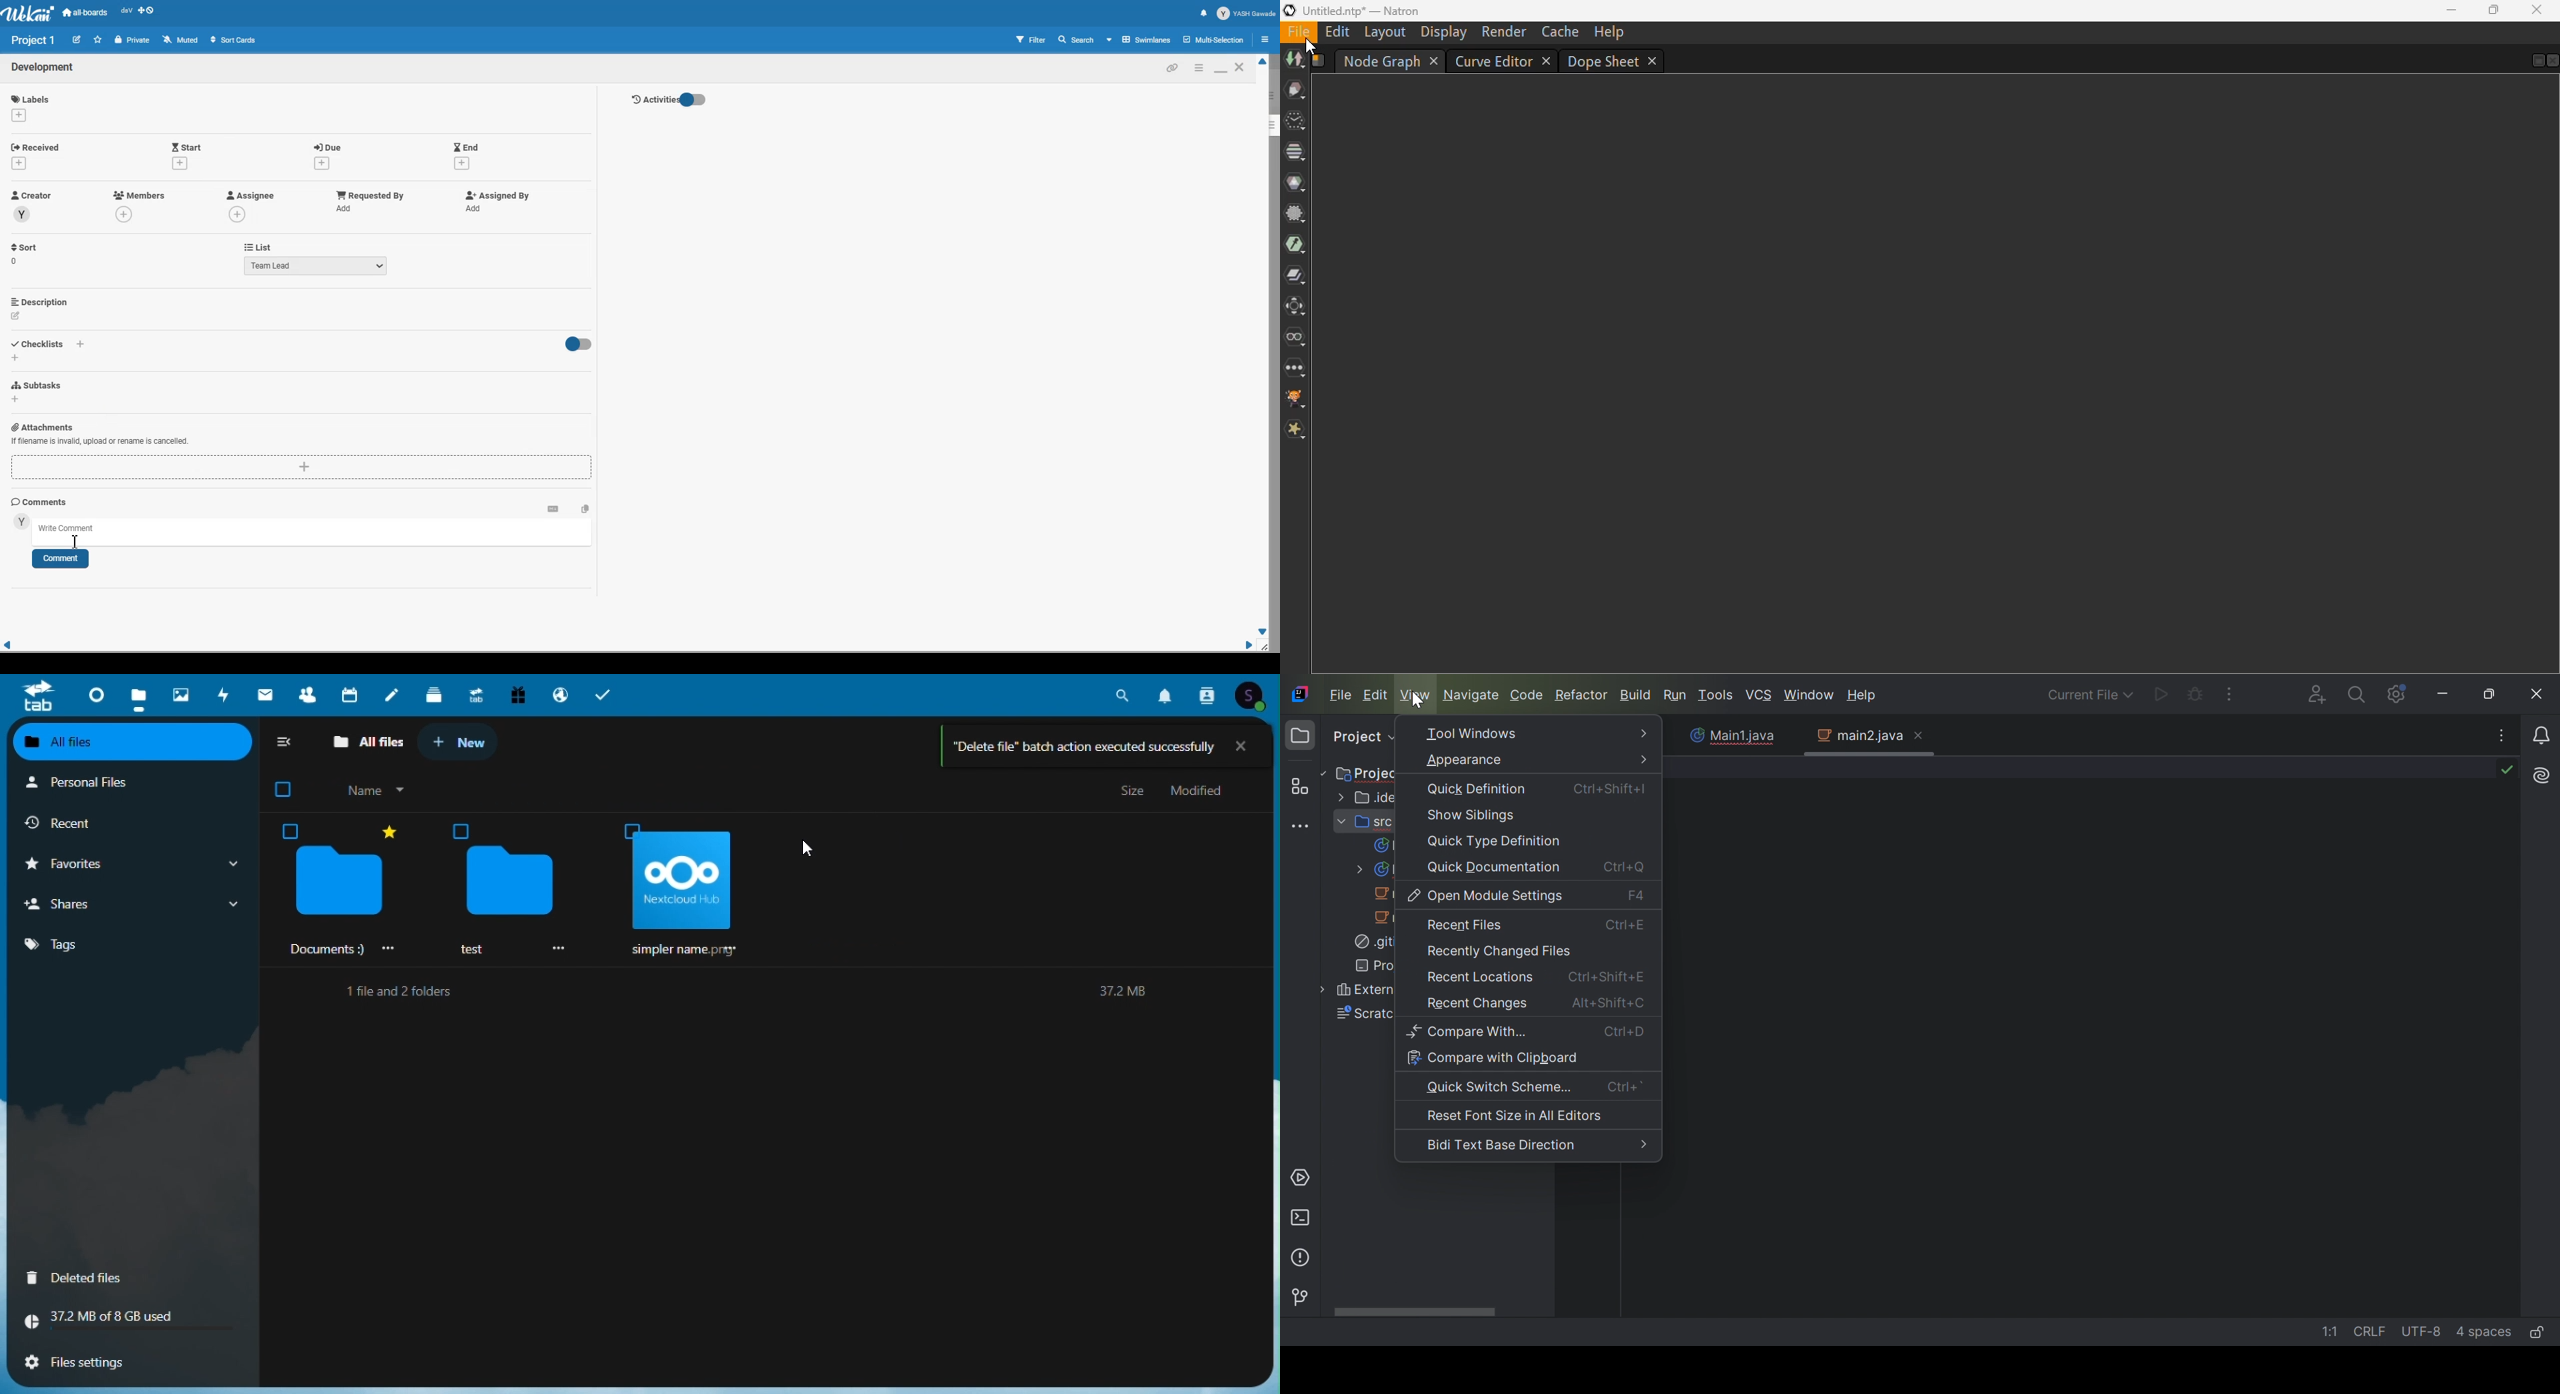 This screenshot has width=2576, height=1400. Describe the element at coordinates (15, 357) in the screenshot. I see `add` at that location.